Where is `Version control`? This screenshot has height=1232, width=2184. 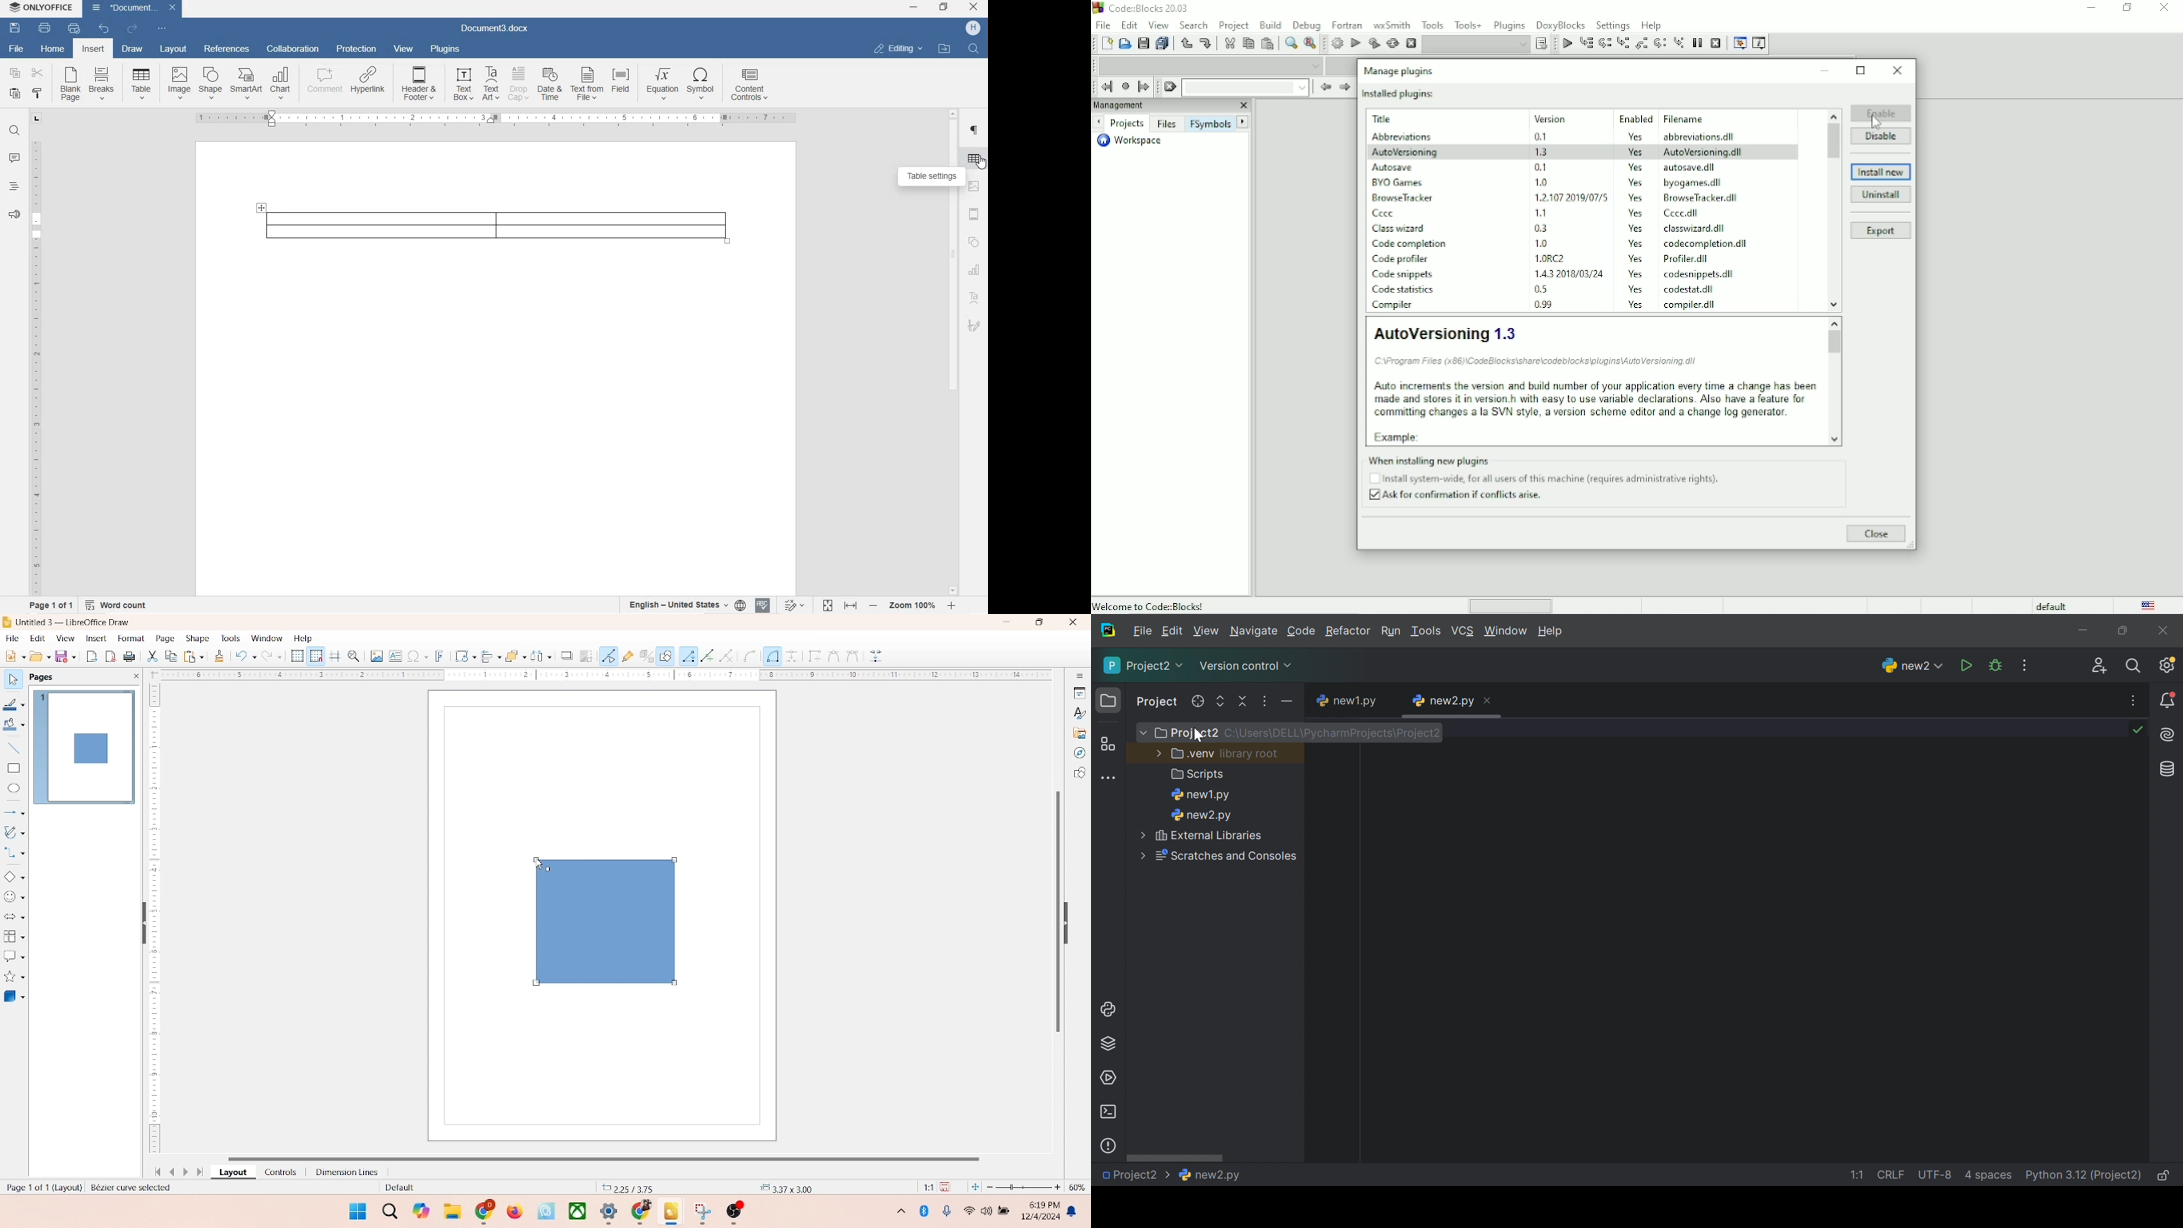 Version control is located at coordinates (1247, 667).